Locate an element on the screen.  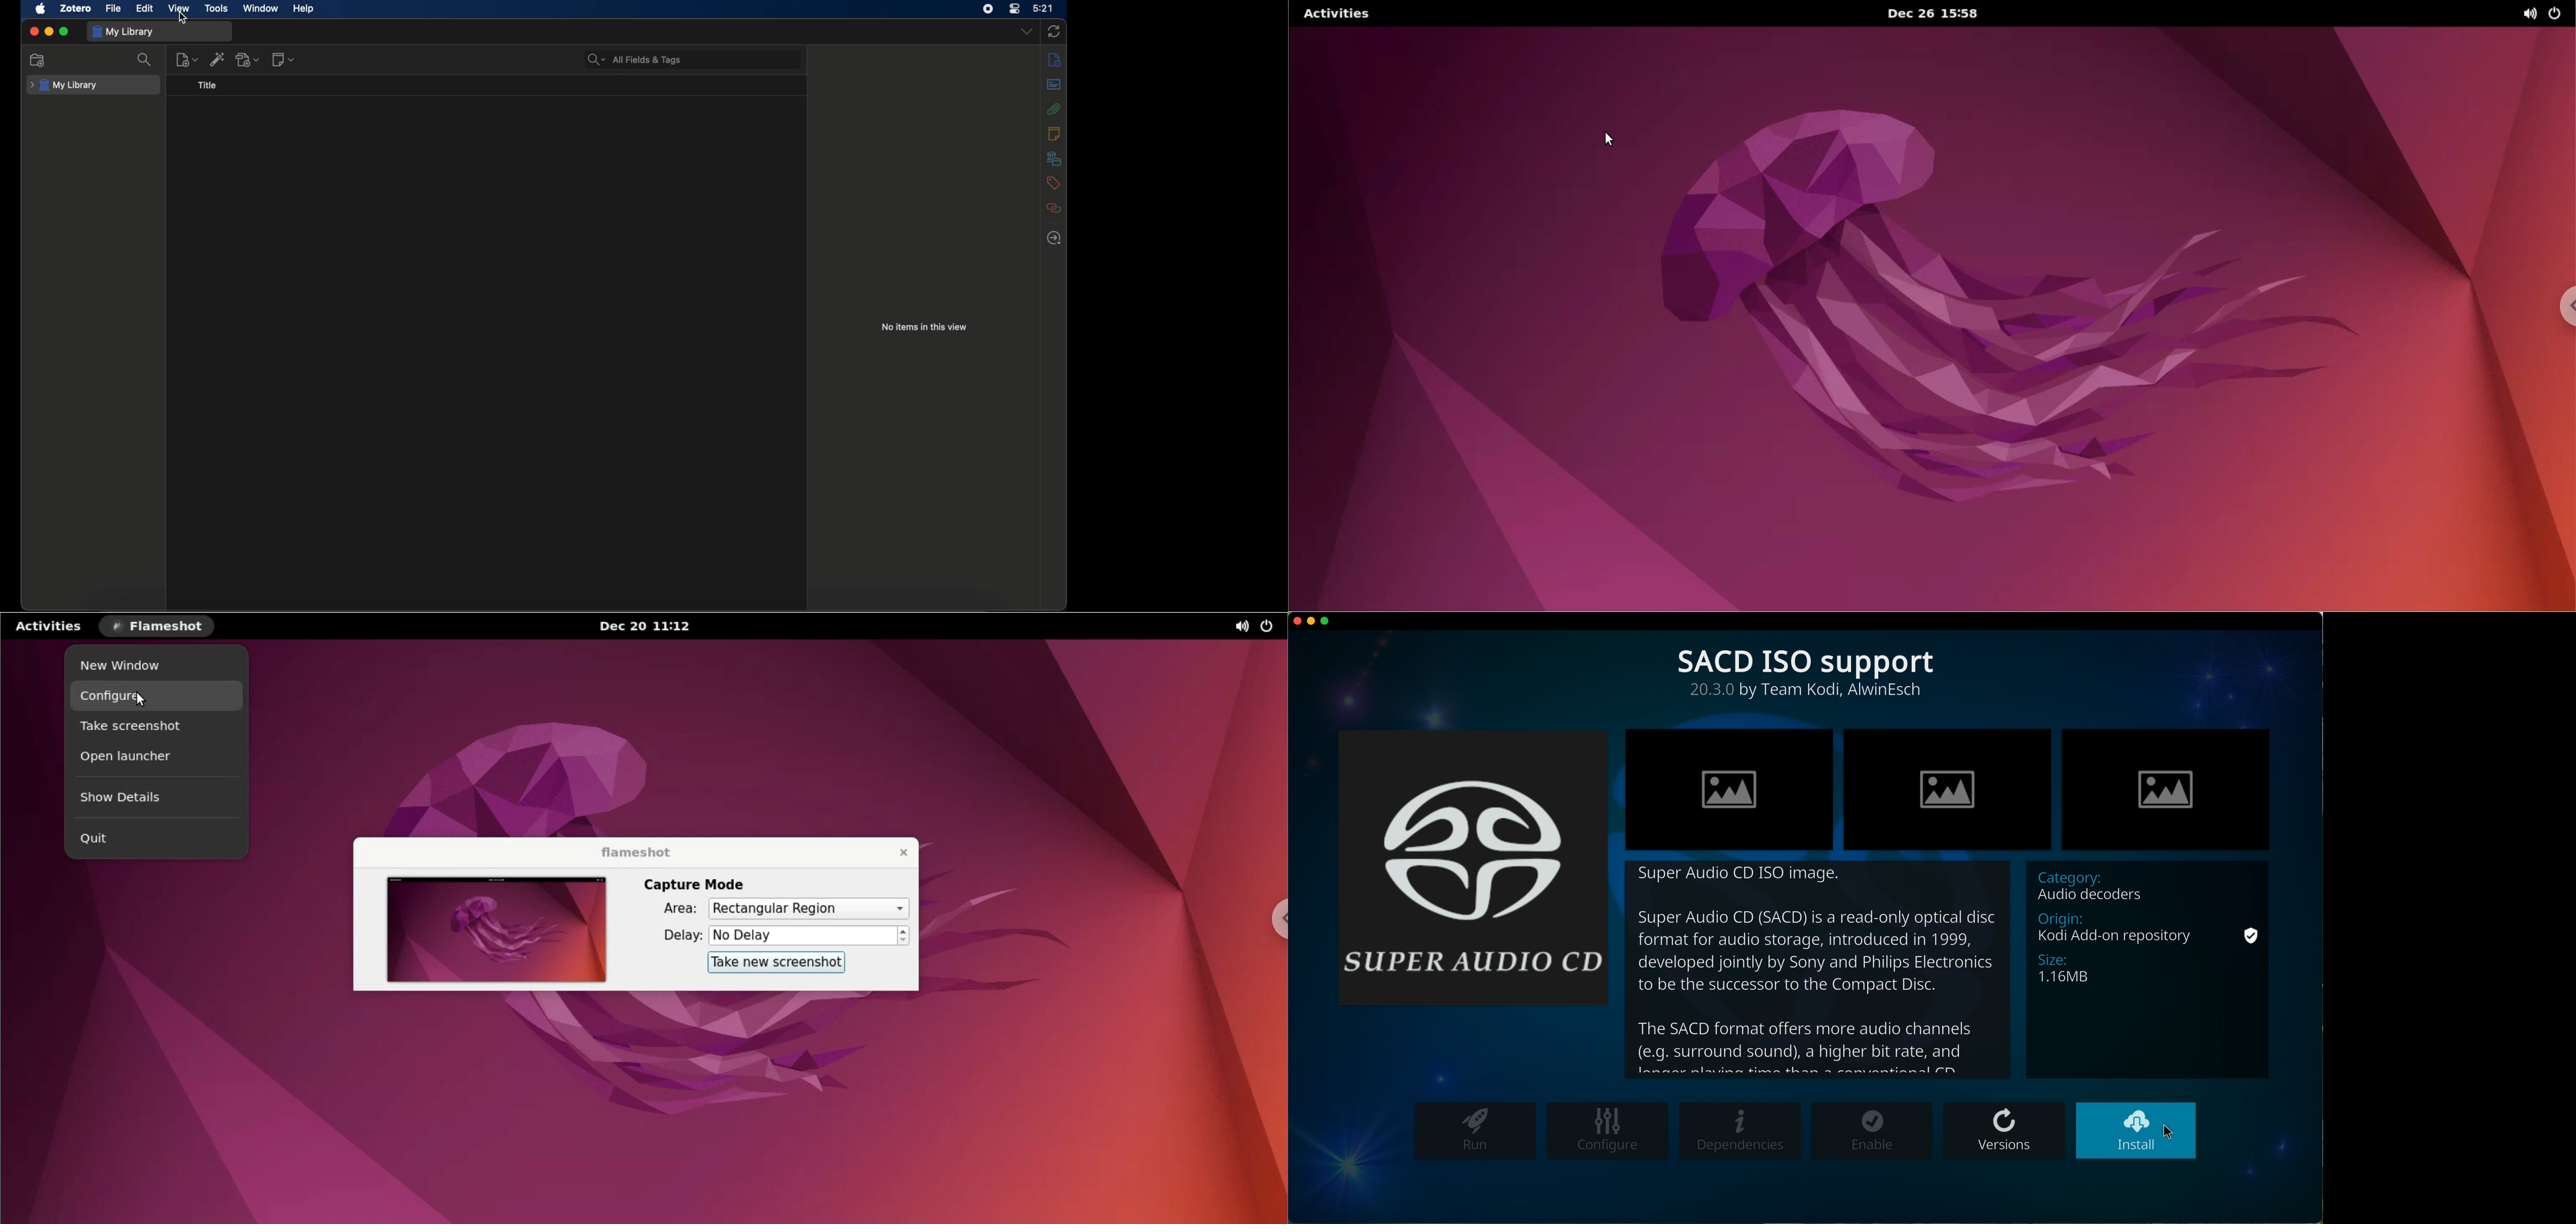
time is located at coordinates (1043, 8).